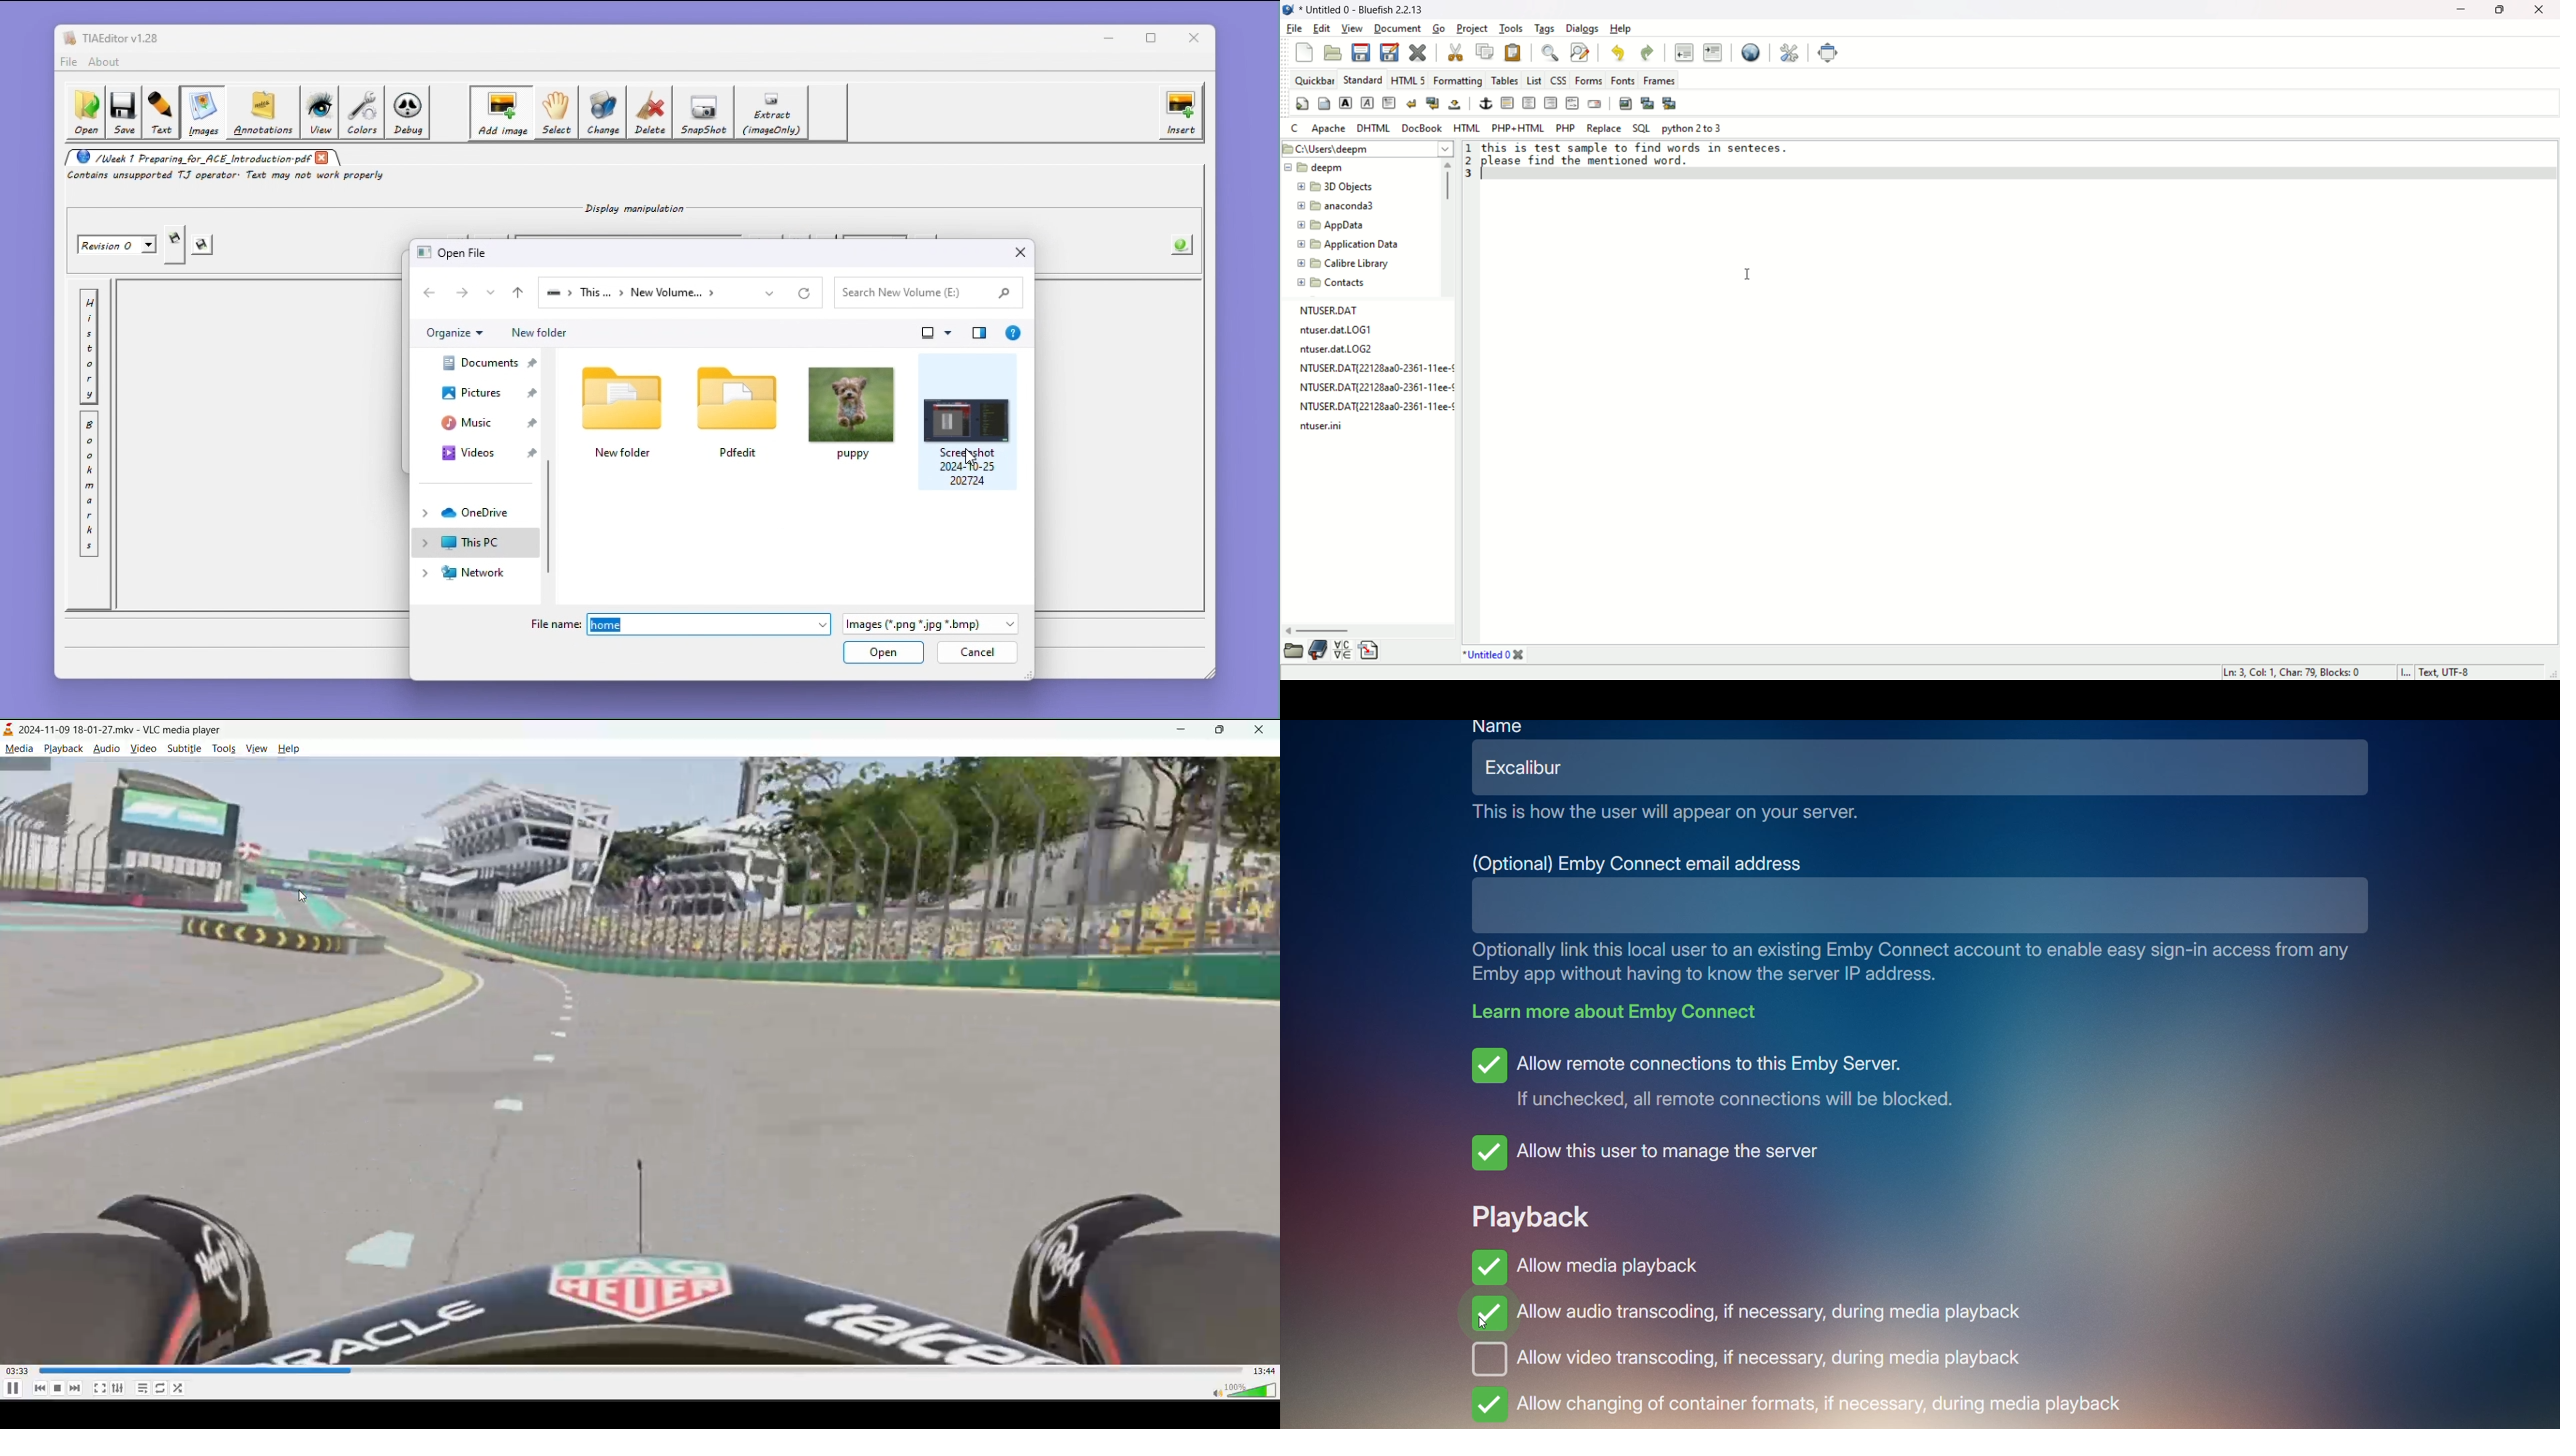 The height and width of the screenshot is (1456, 2576). Describe the element at coordinates (1353, 29) in the screenshot. I see `view` at that location.